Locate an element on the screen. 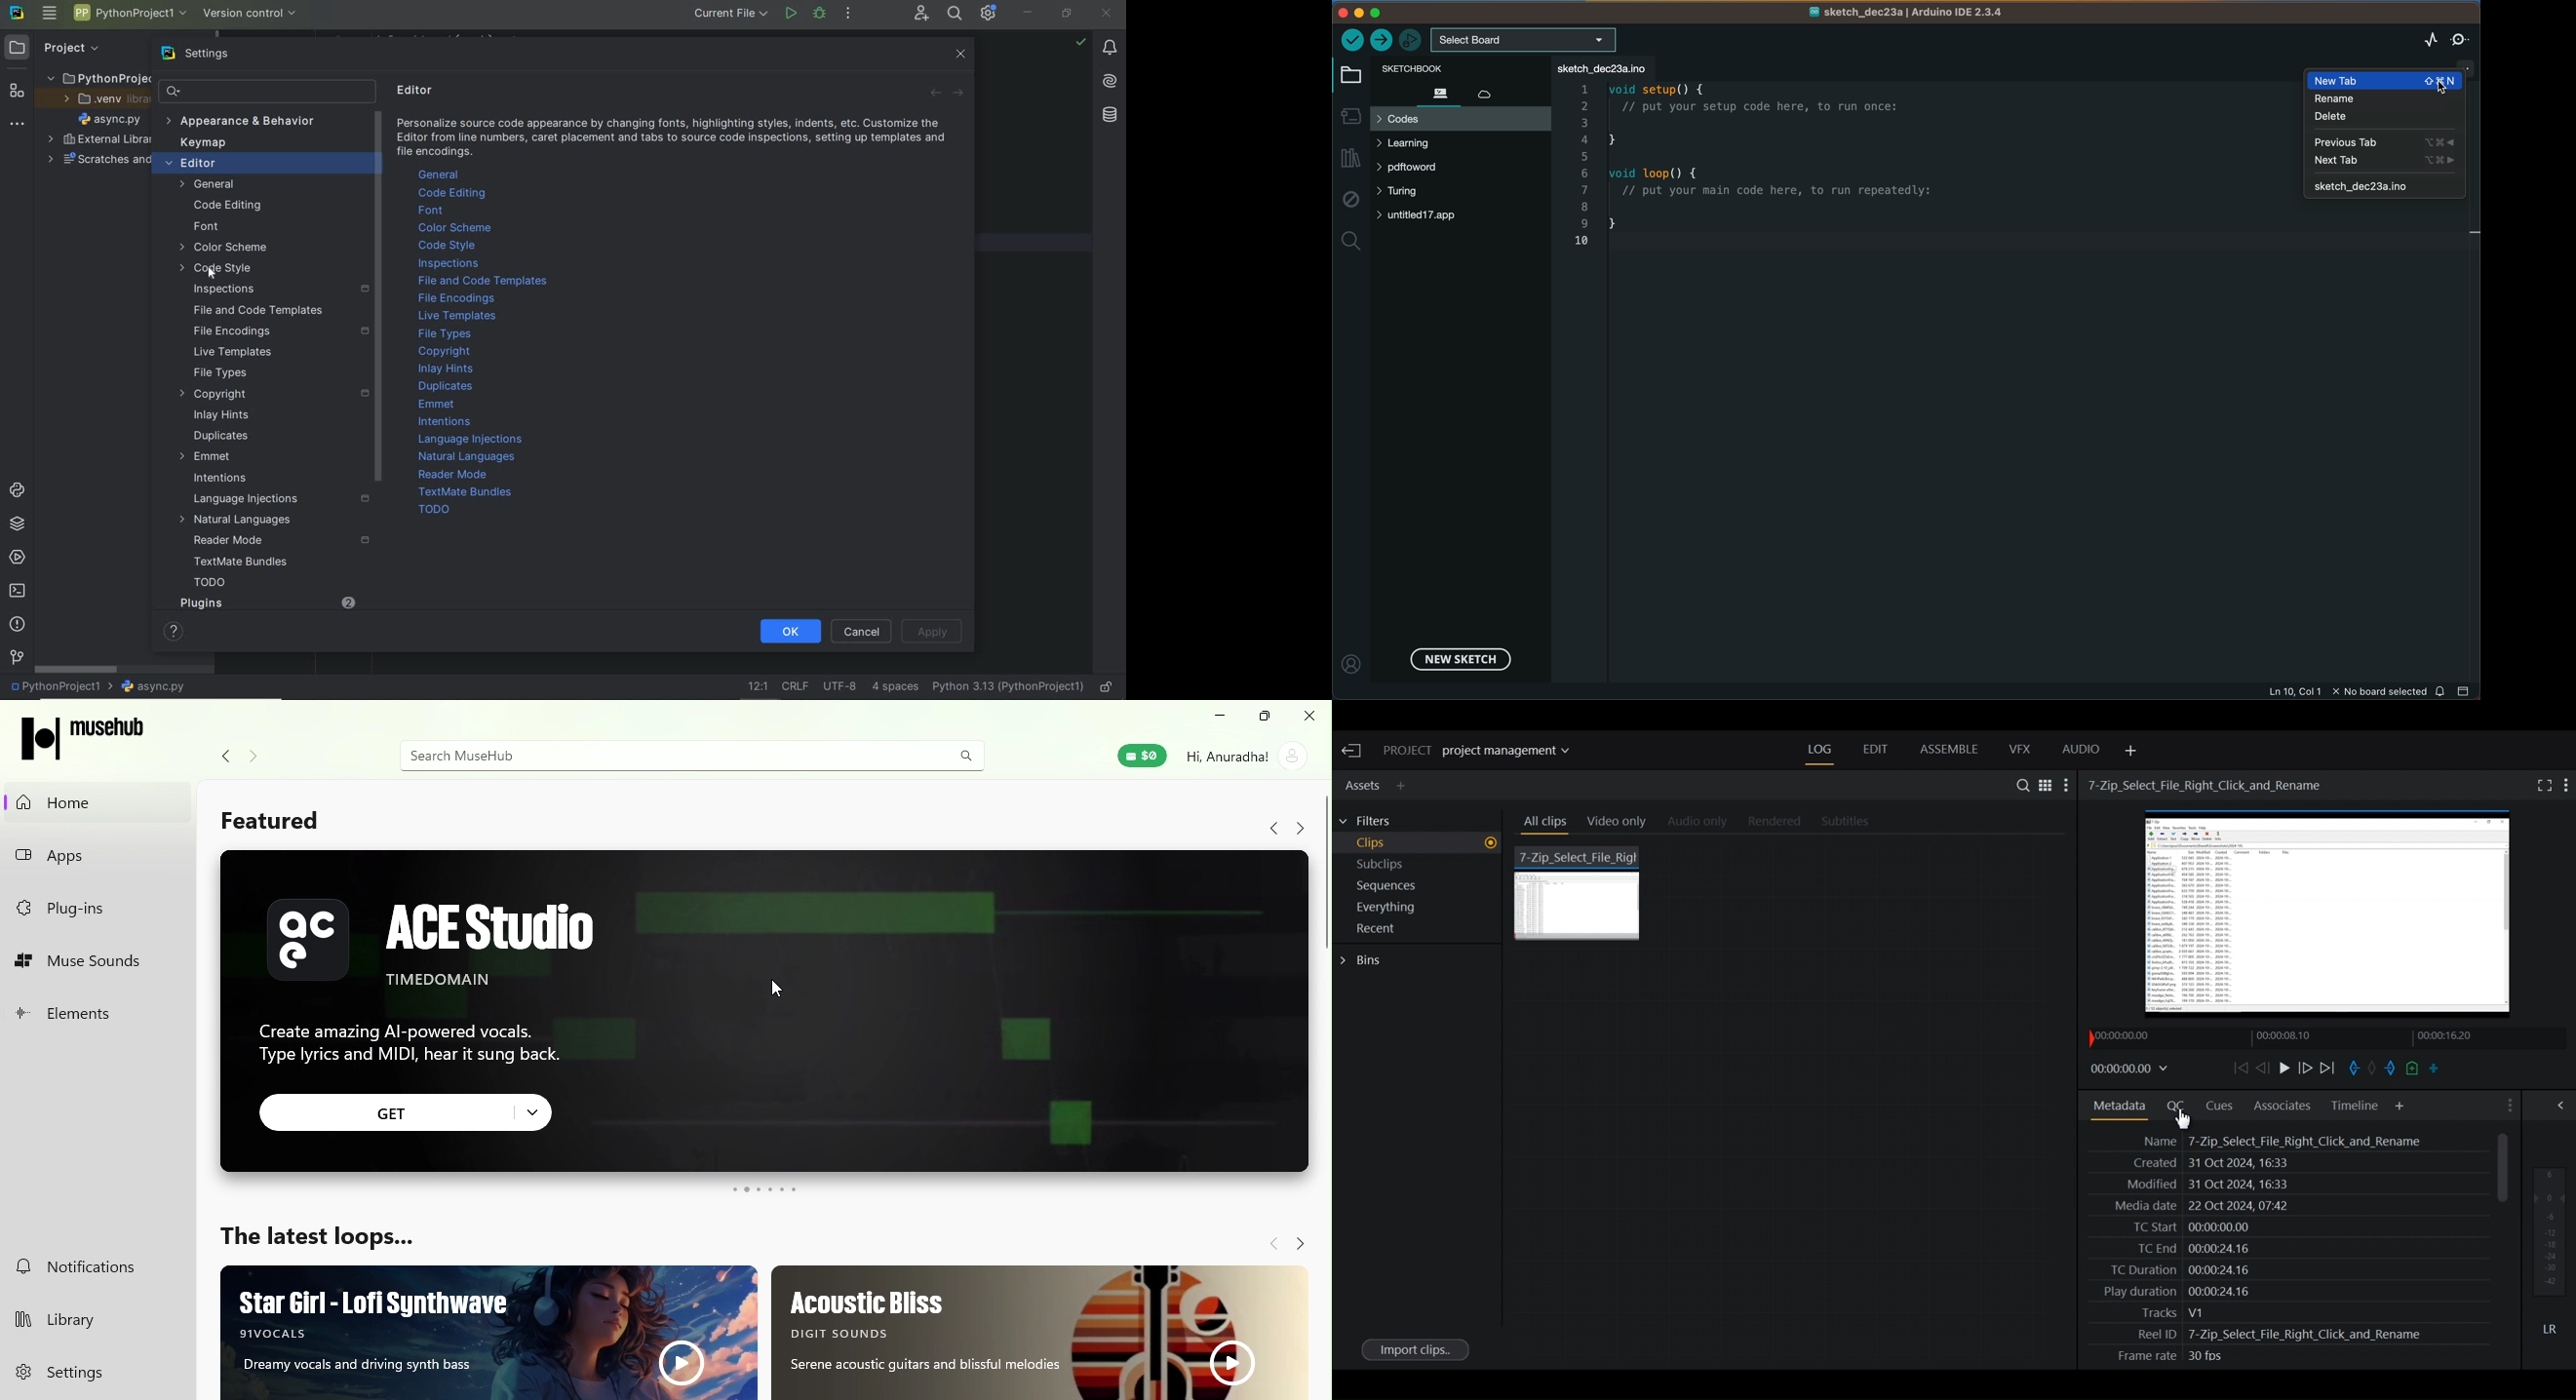  Next is located at coordinates (957, 95).